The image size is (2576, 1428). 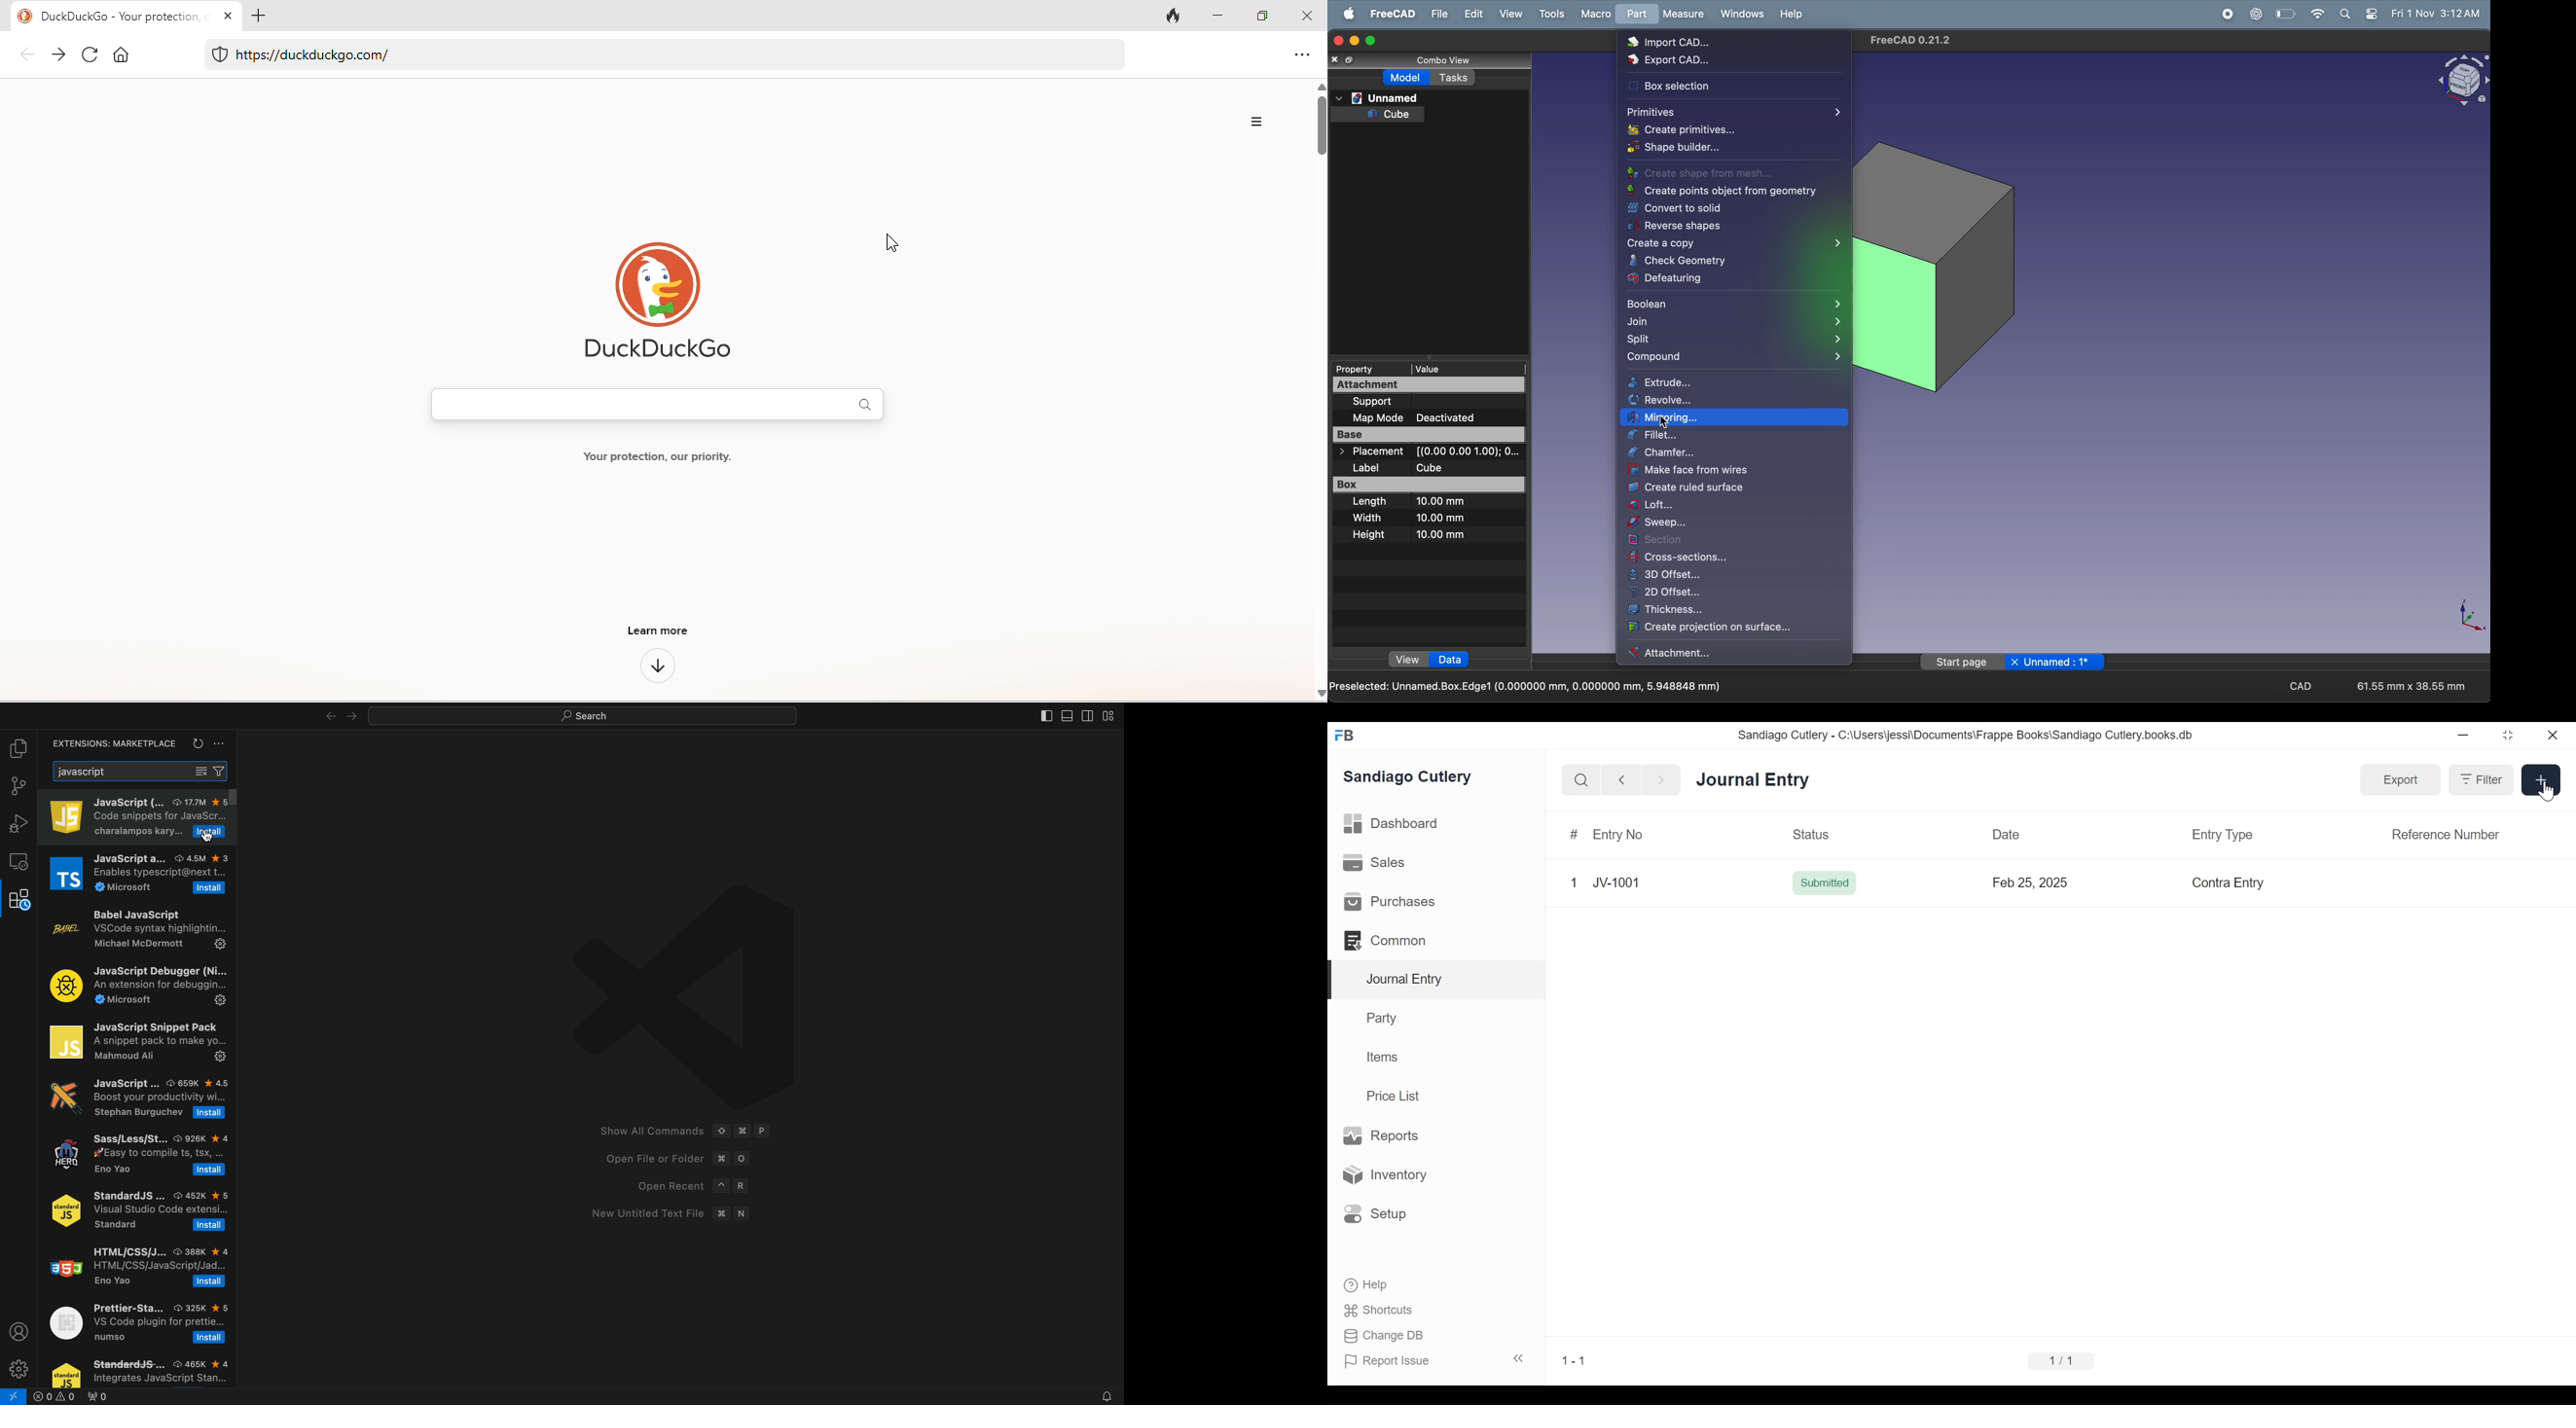 I want to click on chamber, so click(x=1735, y=453).